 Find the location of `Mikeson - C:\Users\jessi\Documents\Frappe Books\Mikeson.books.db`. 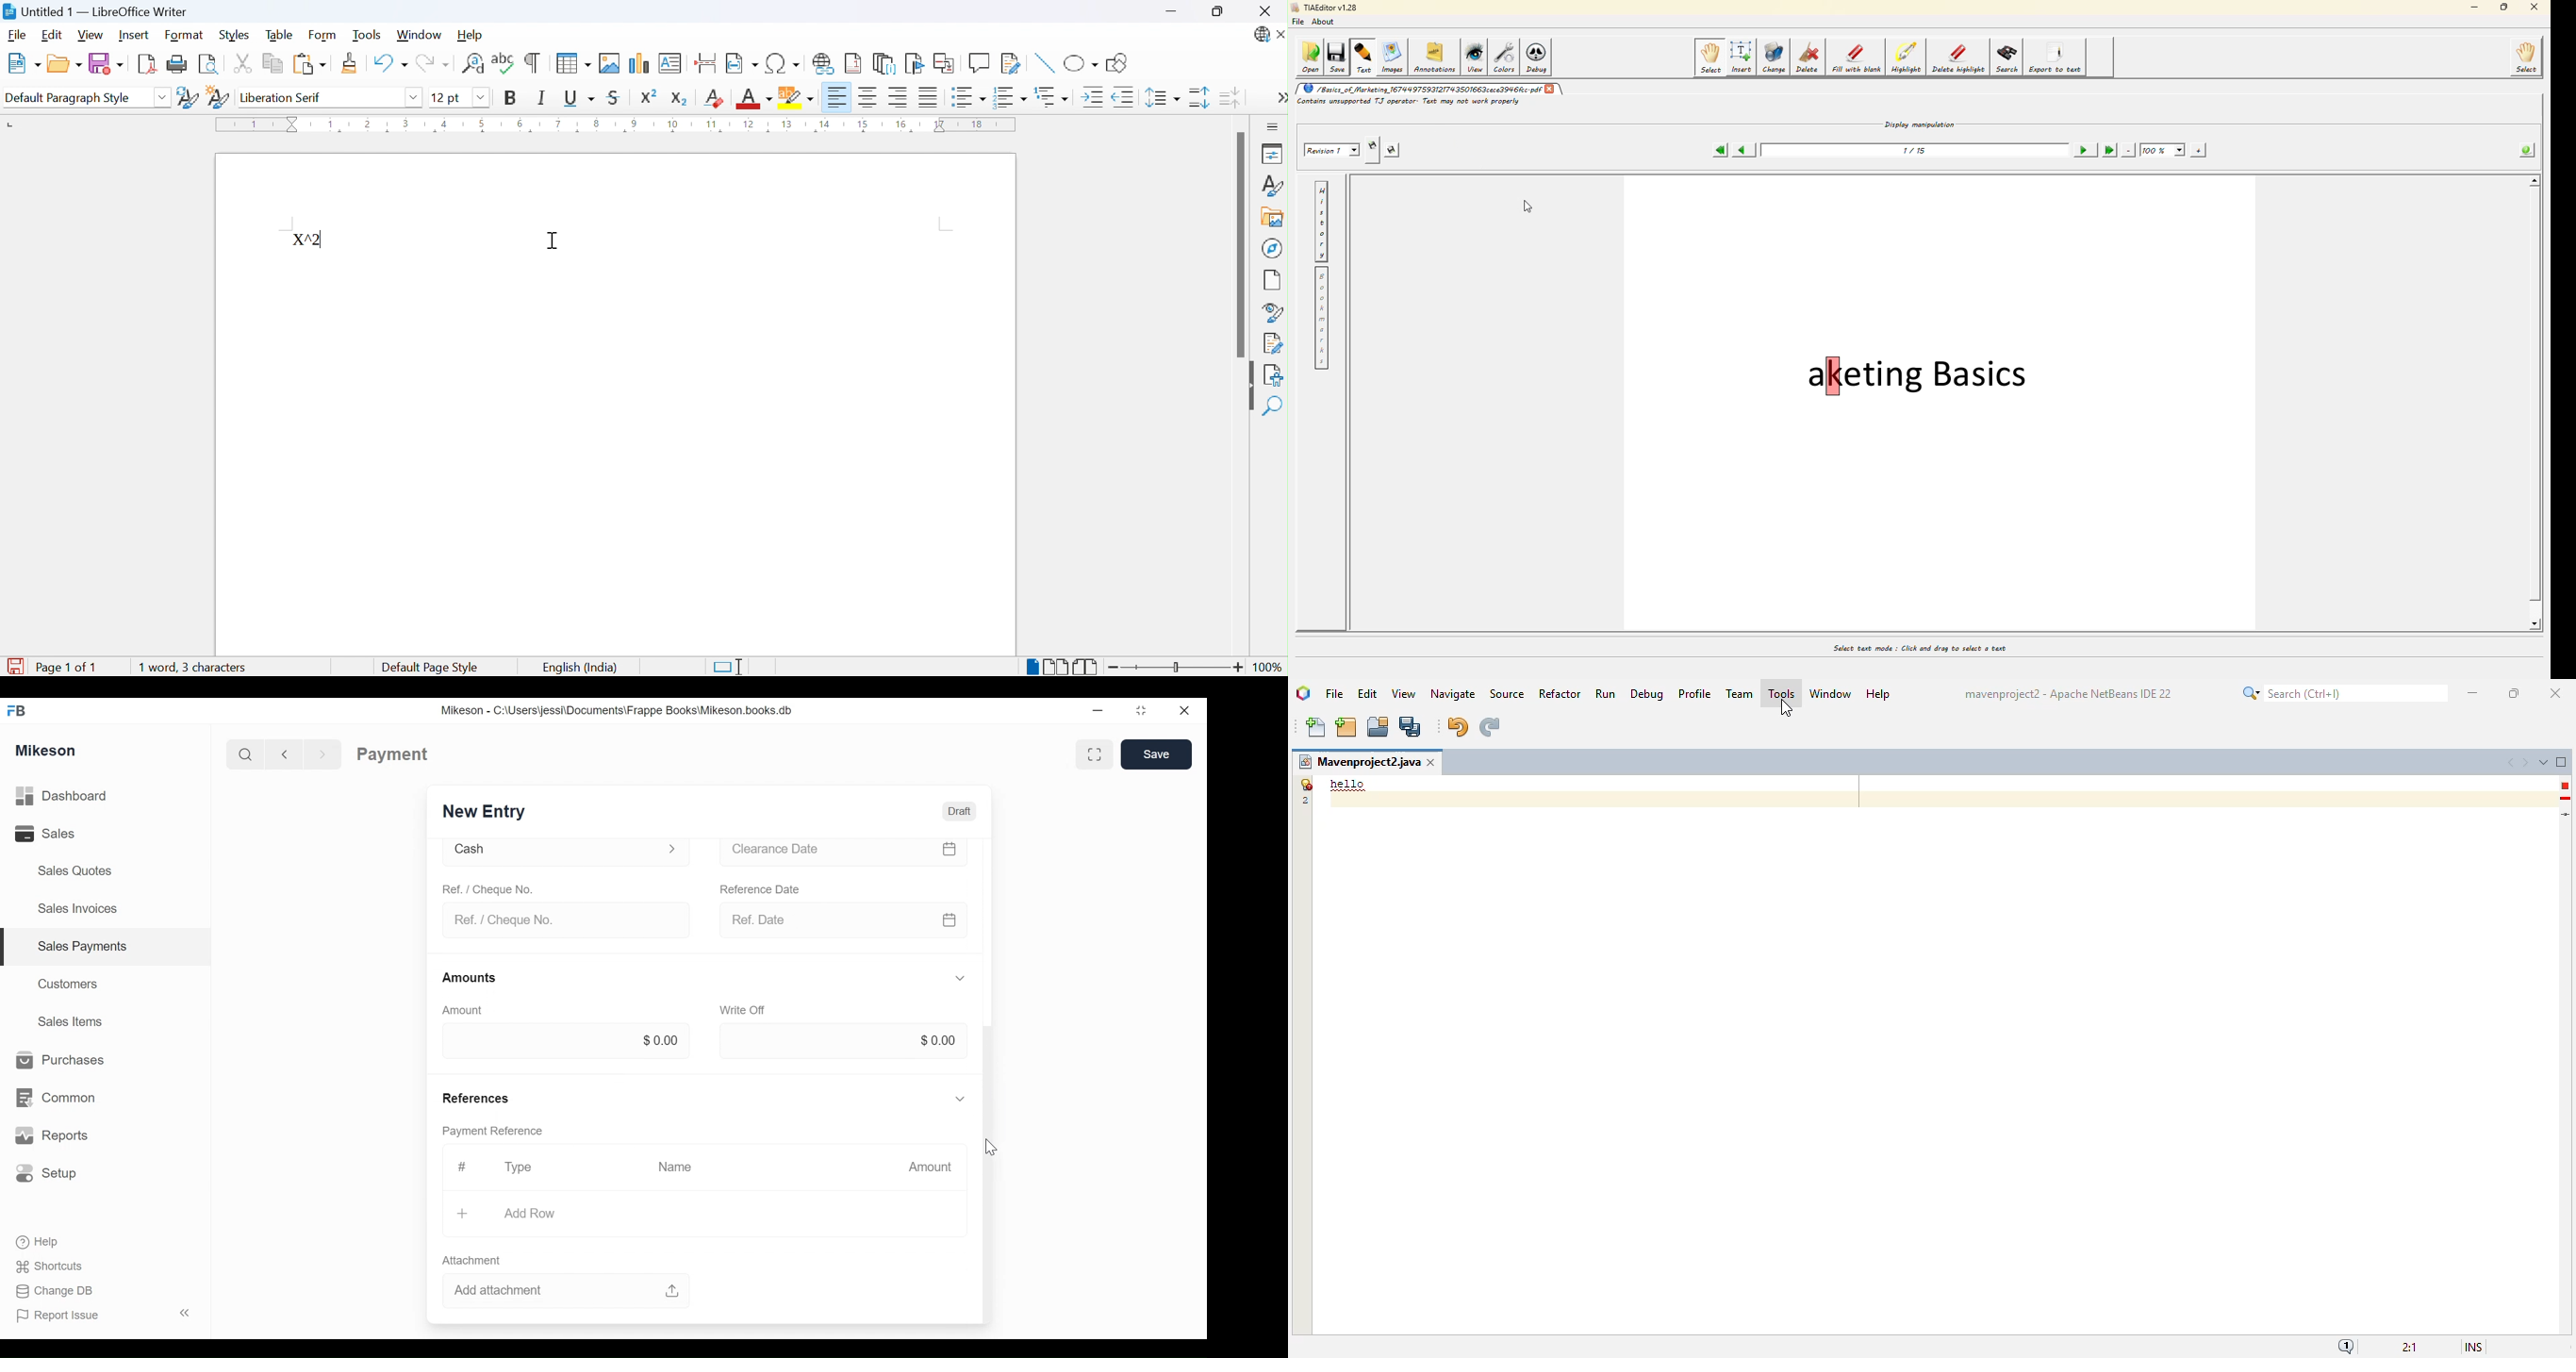

Mikeson - C:\Users\jessi\Documents\Frappe Books\Mikeson.books.db is located at coordinates (618, 710).